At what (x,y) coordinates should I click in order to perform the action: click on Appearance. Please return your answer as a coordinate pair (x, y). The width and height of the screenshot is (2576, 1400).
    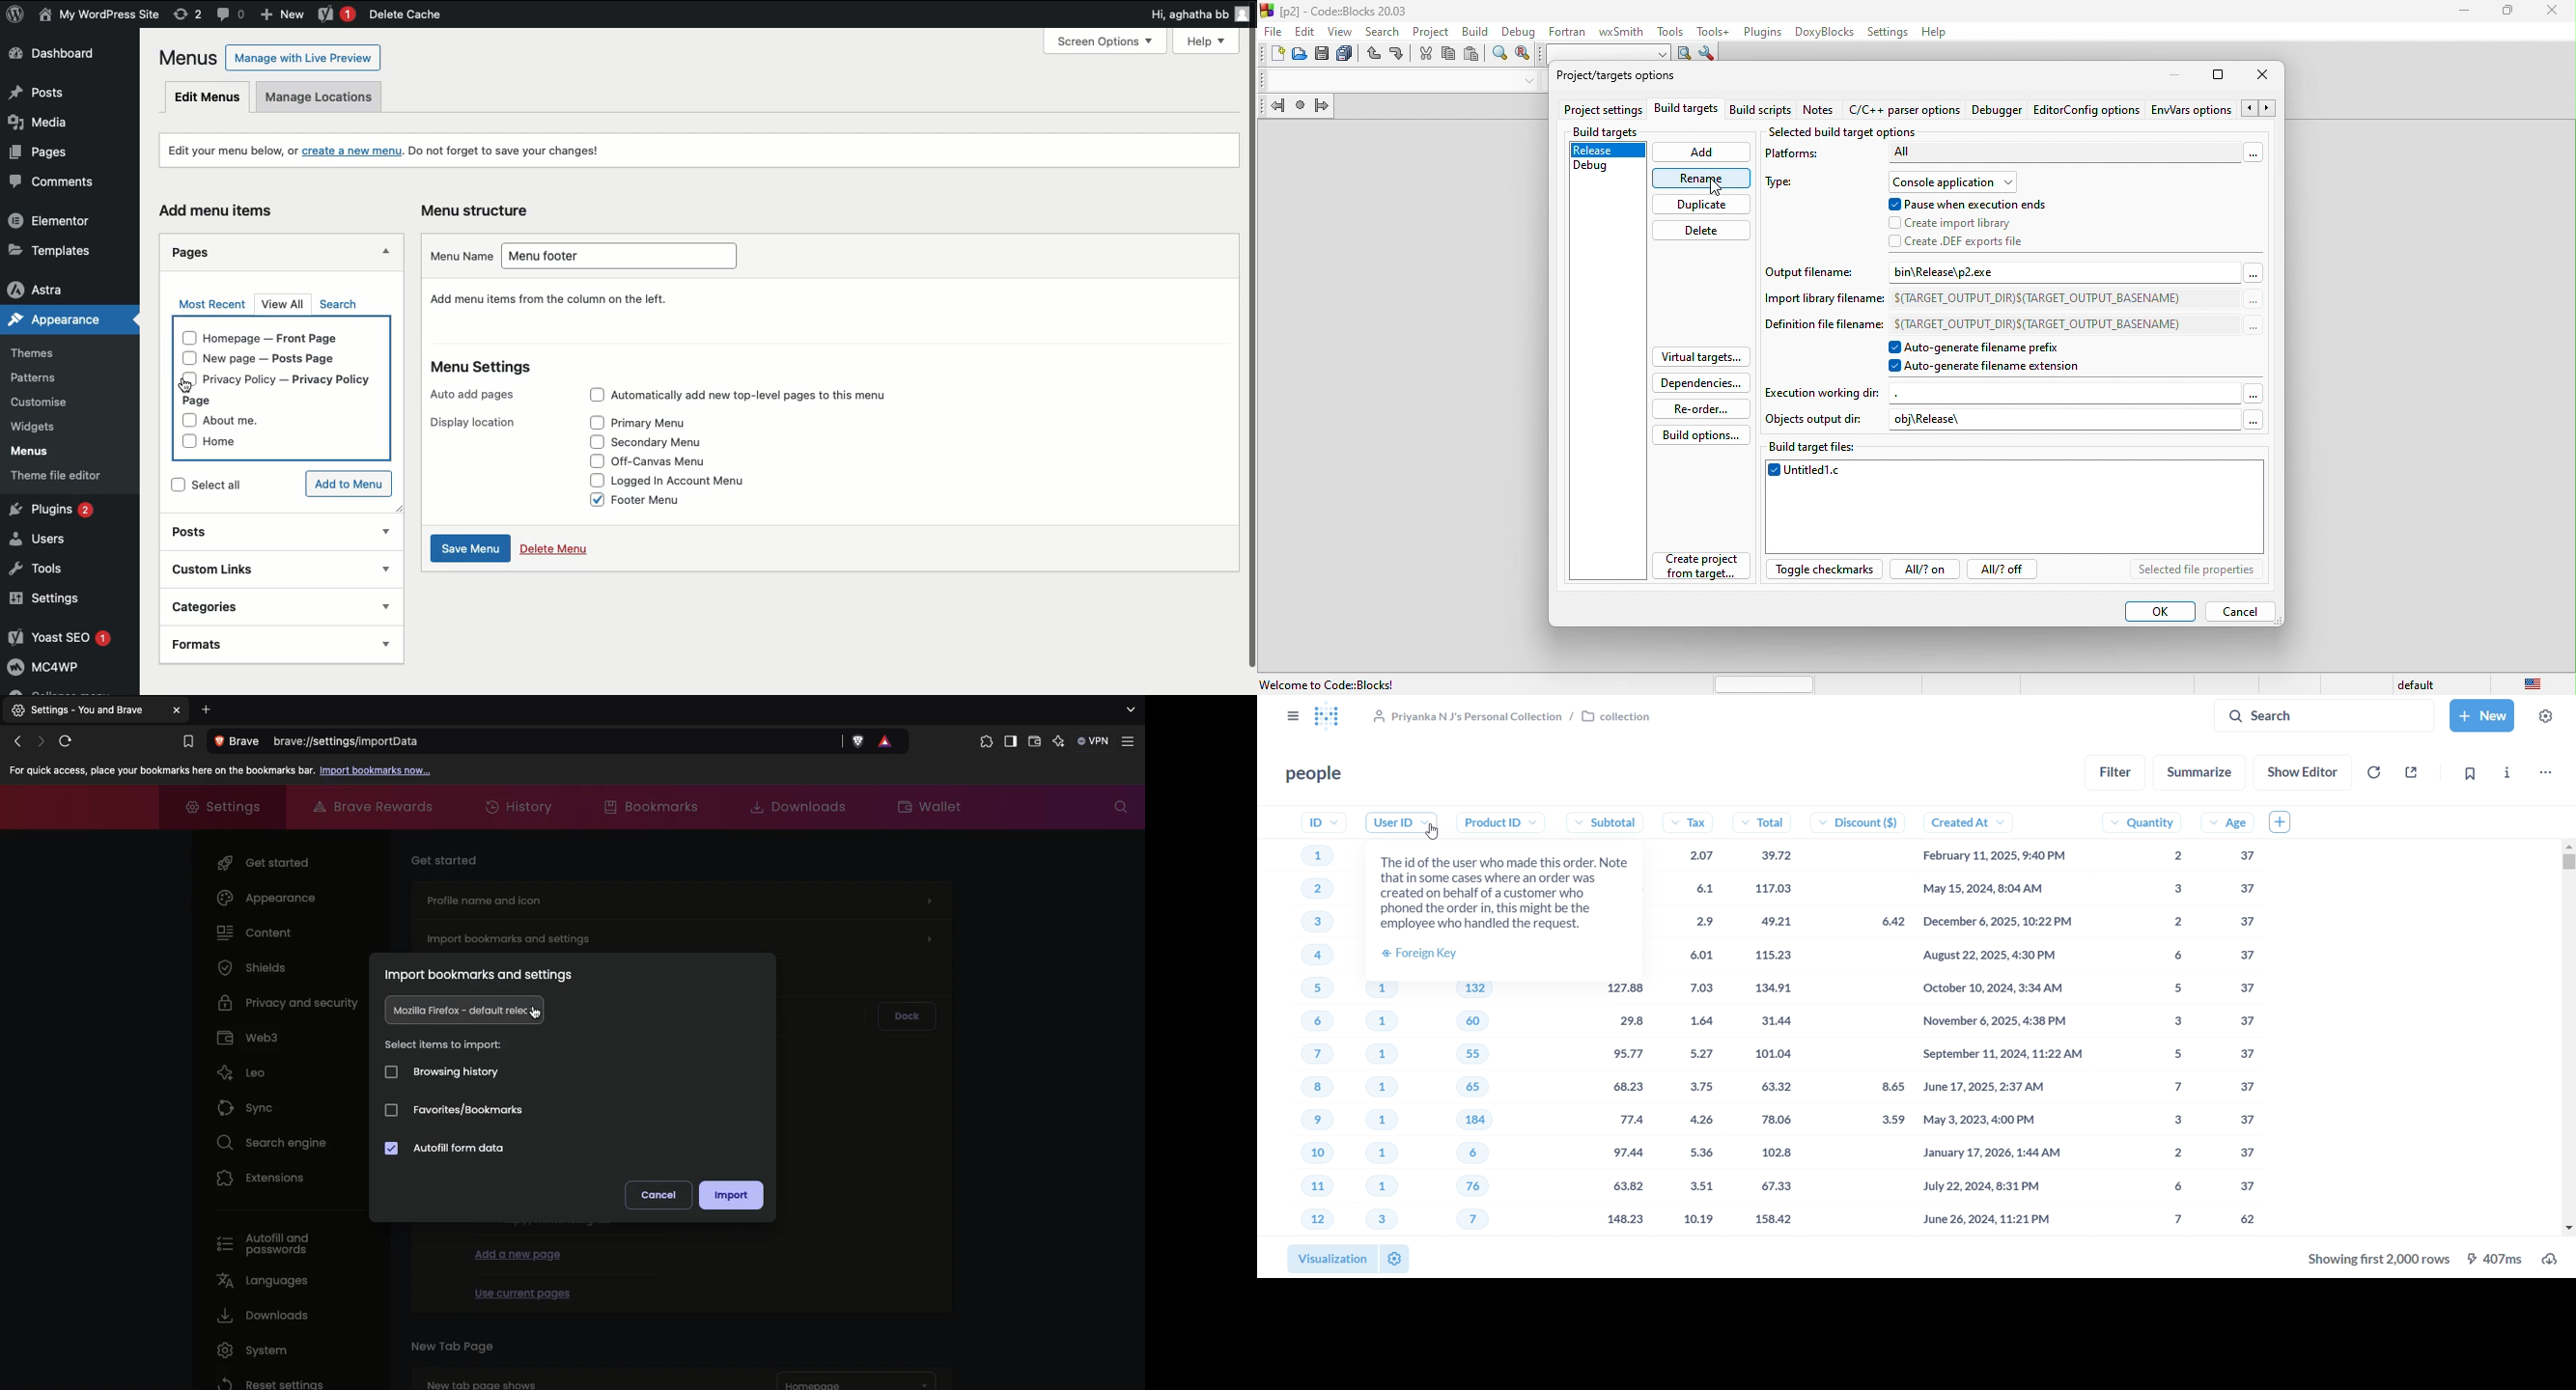
    Looking at the image, I should click on (266, 898).